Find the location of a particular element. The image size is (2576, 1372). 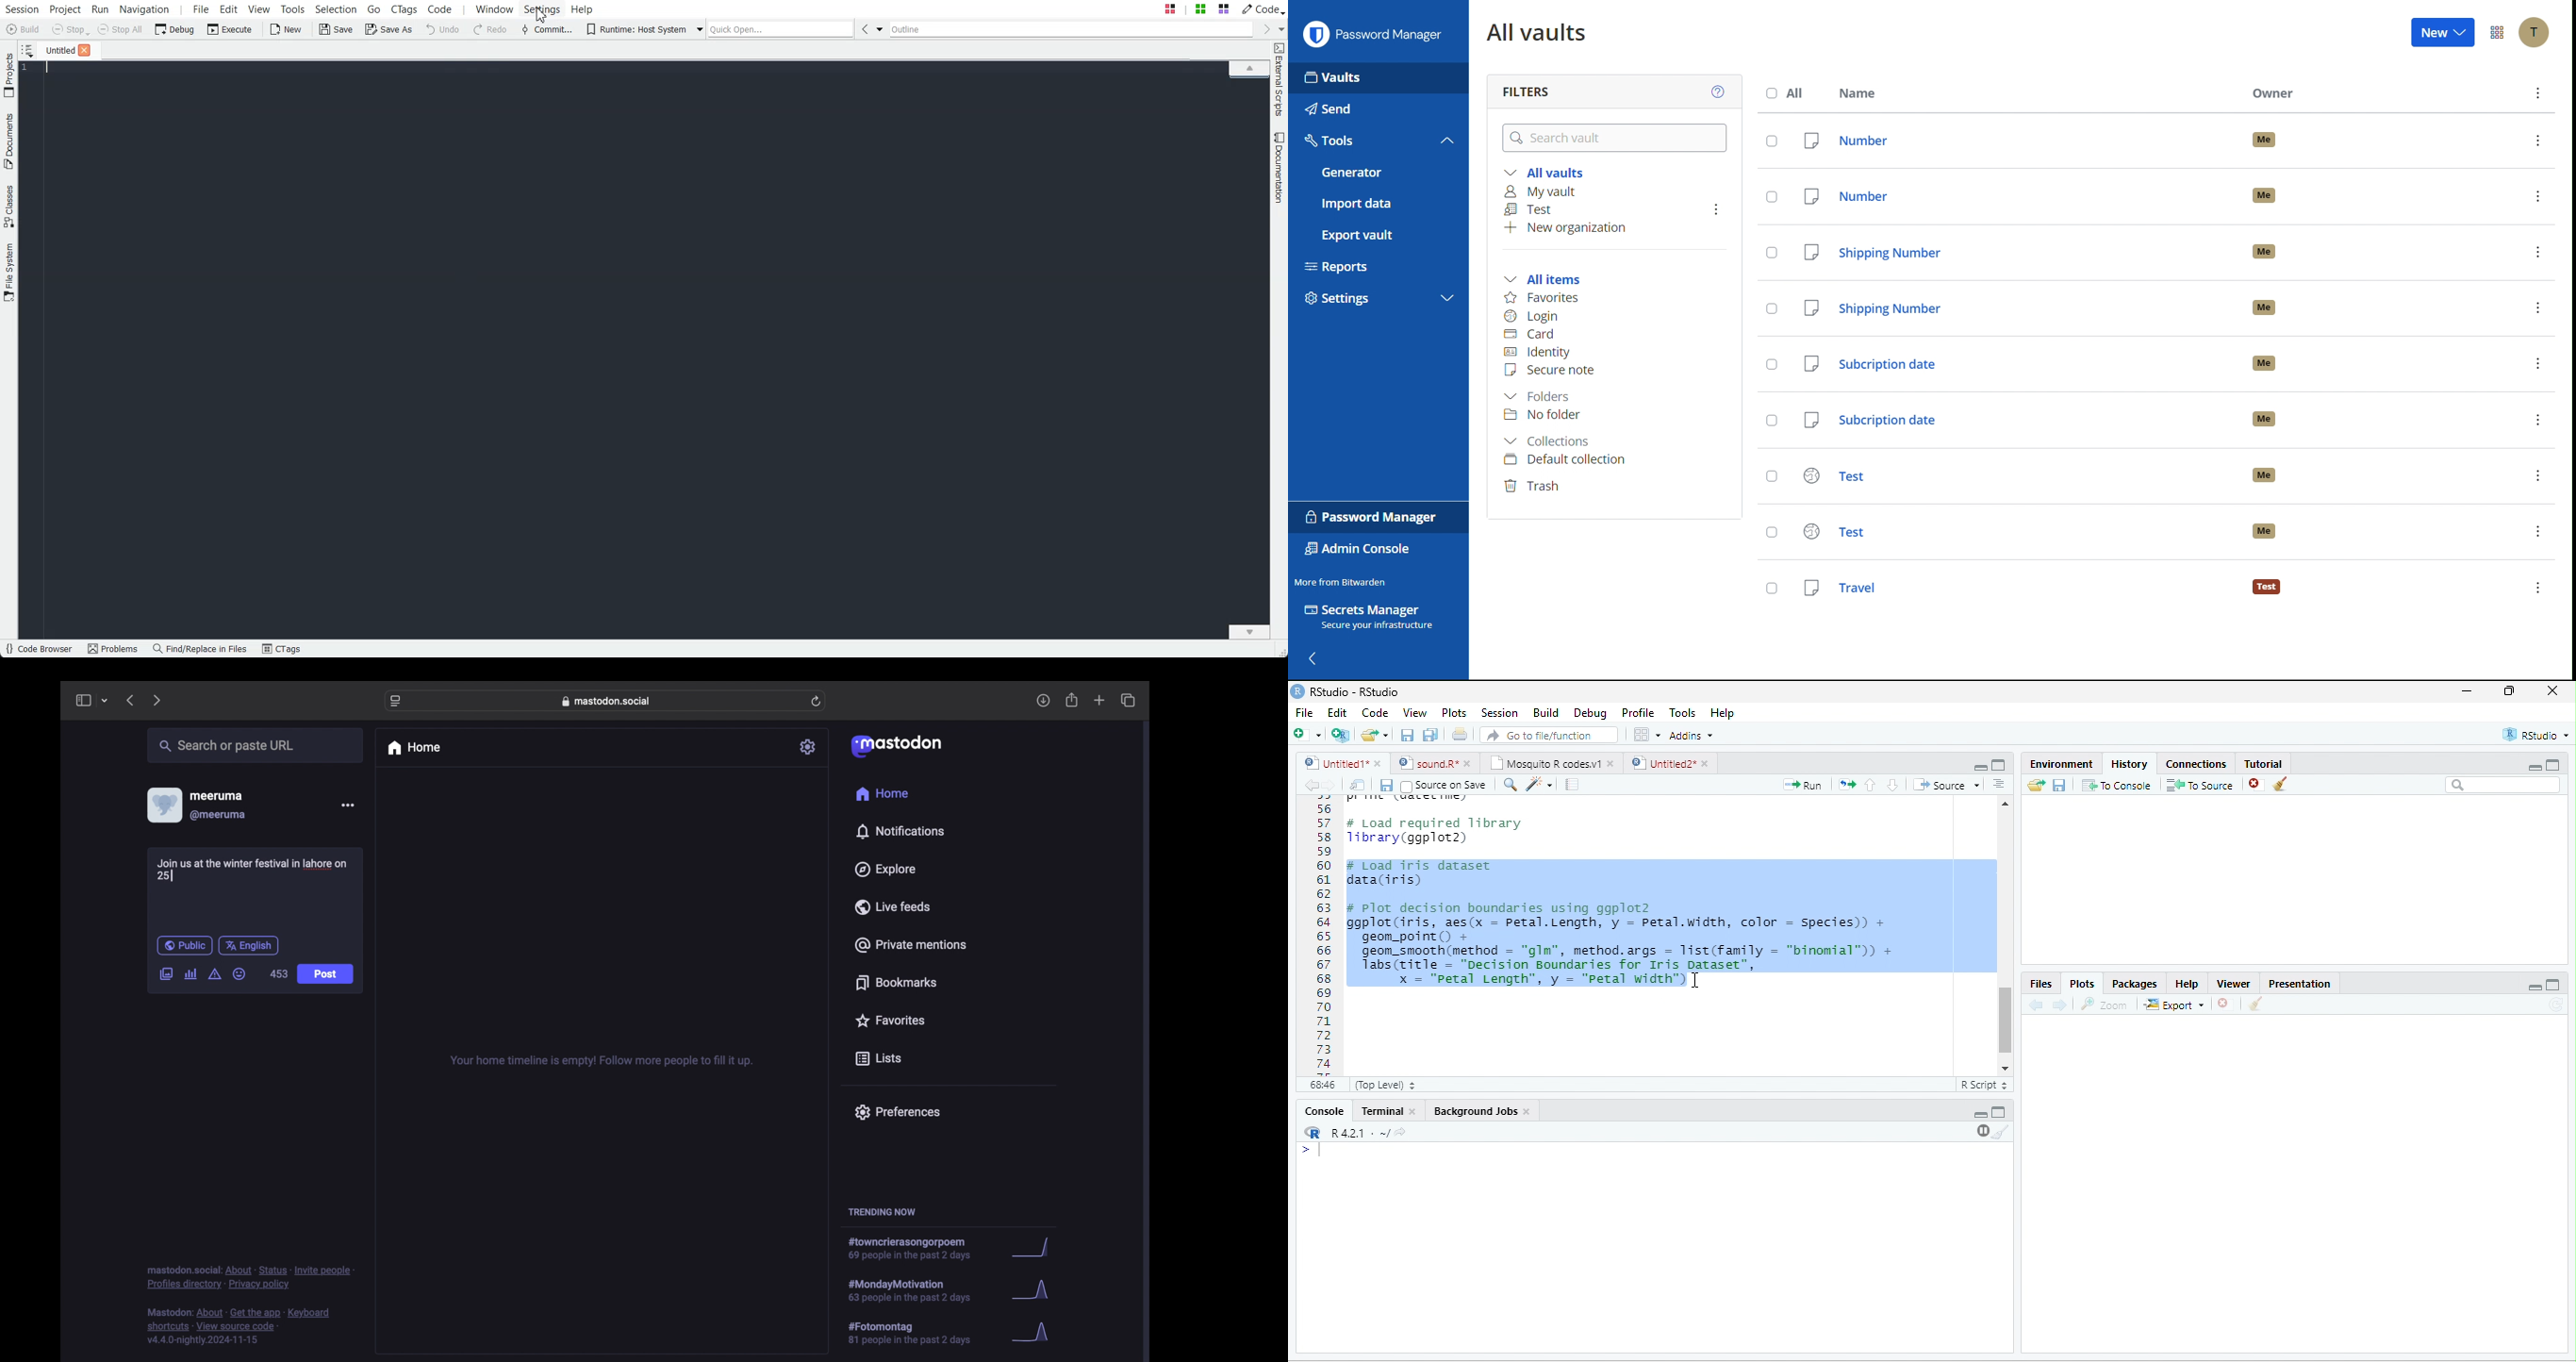

Edit is located at coordinates (1337, 711).